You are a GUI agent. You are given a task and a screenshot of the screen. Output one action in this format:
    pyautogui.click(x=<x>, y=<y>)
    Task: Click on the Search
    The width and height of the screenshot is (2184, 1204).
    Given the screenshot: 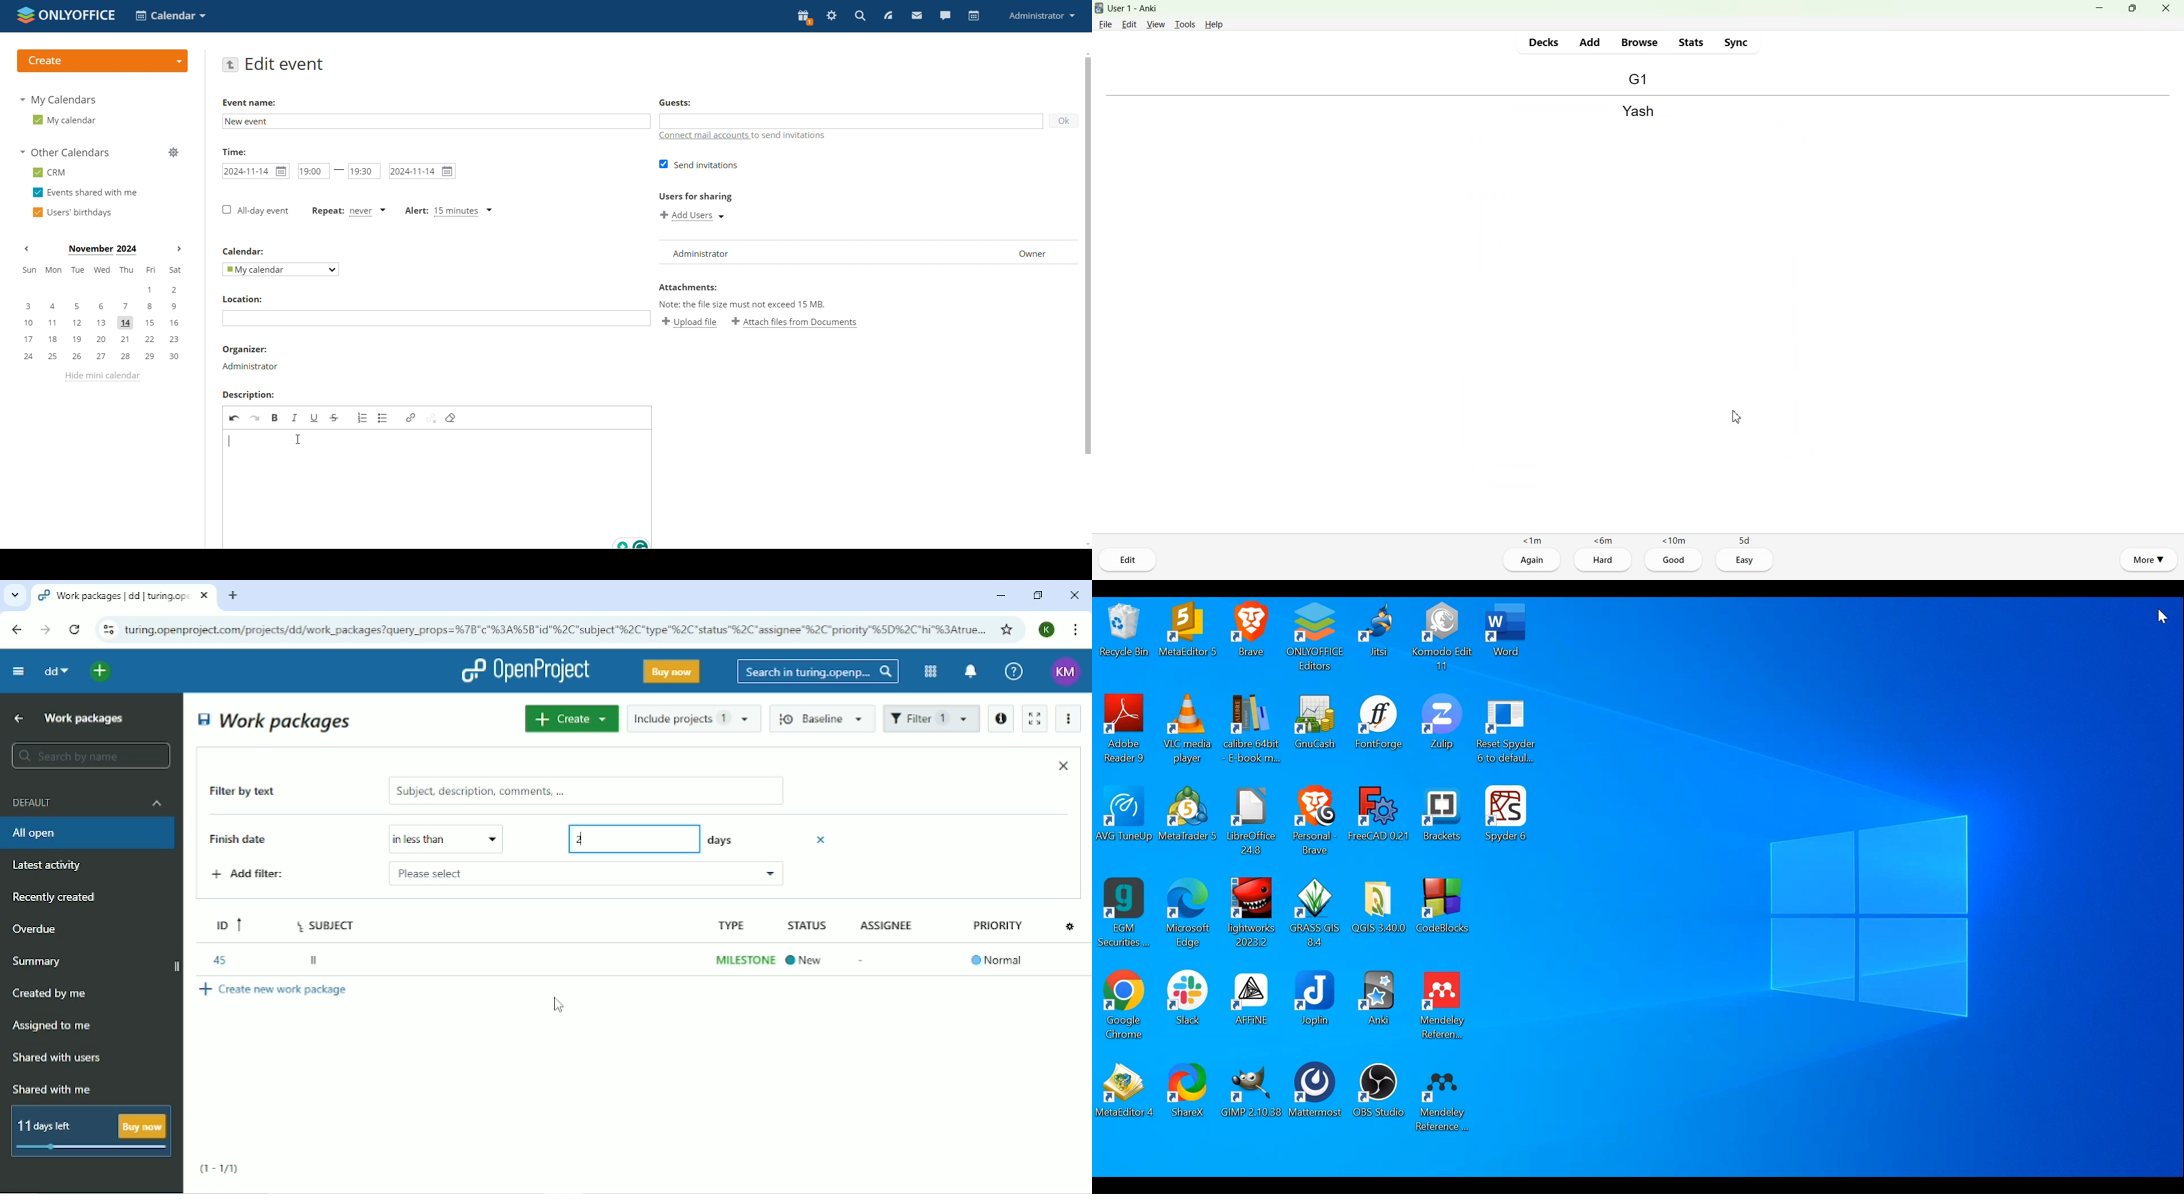 What is the action you would take?
    pyautogui.click(x=818, y=671)
    